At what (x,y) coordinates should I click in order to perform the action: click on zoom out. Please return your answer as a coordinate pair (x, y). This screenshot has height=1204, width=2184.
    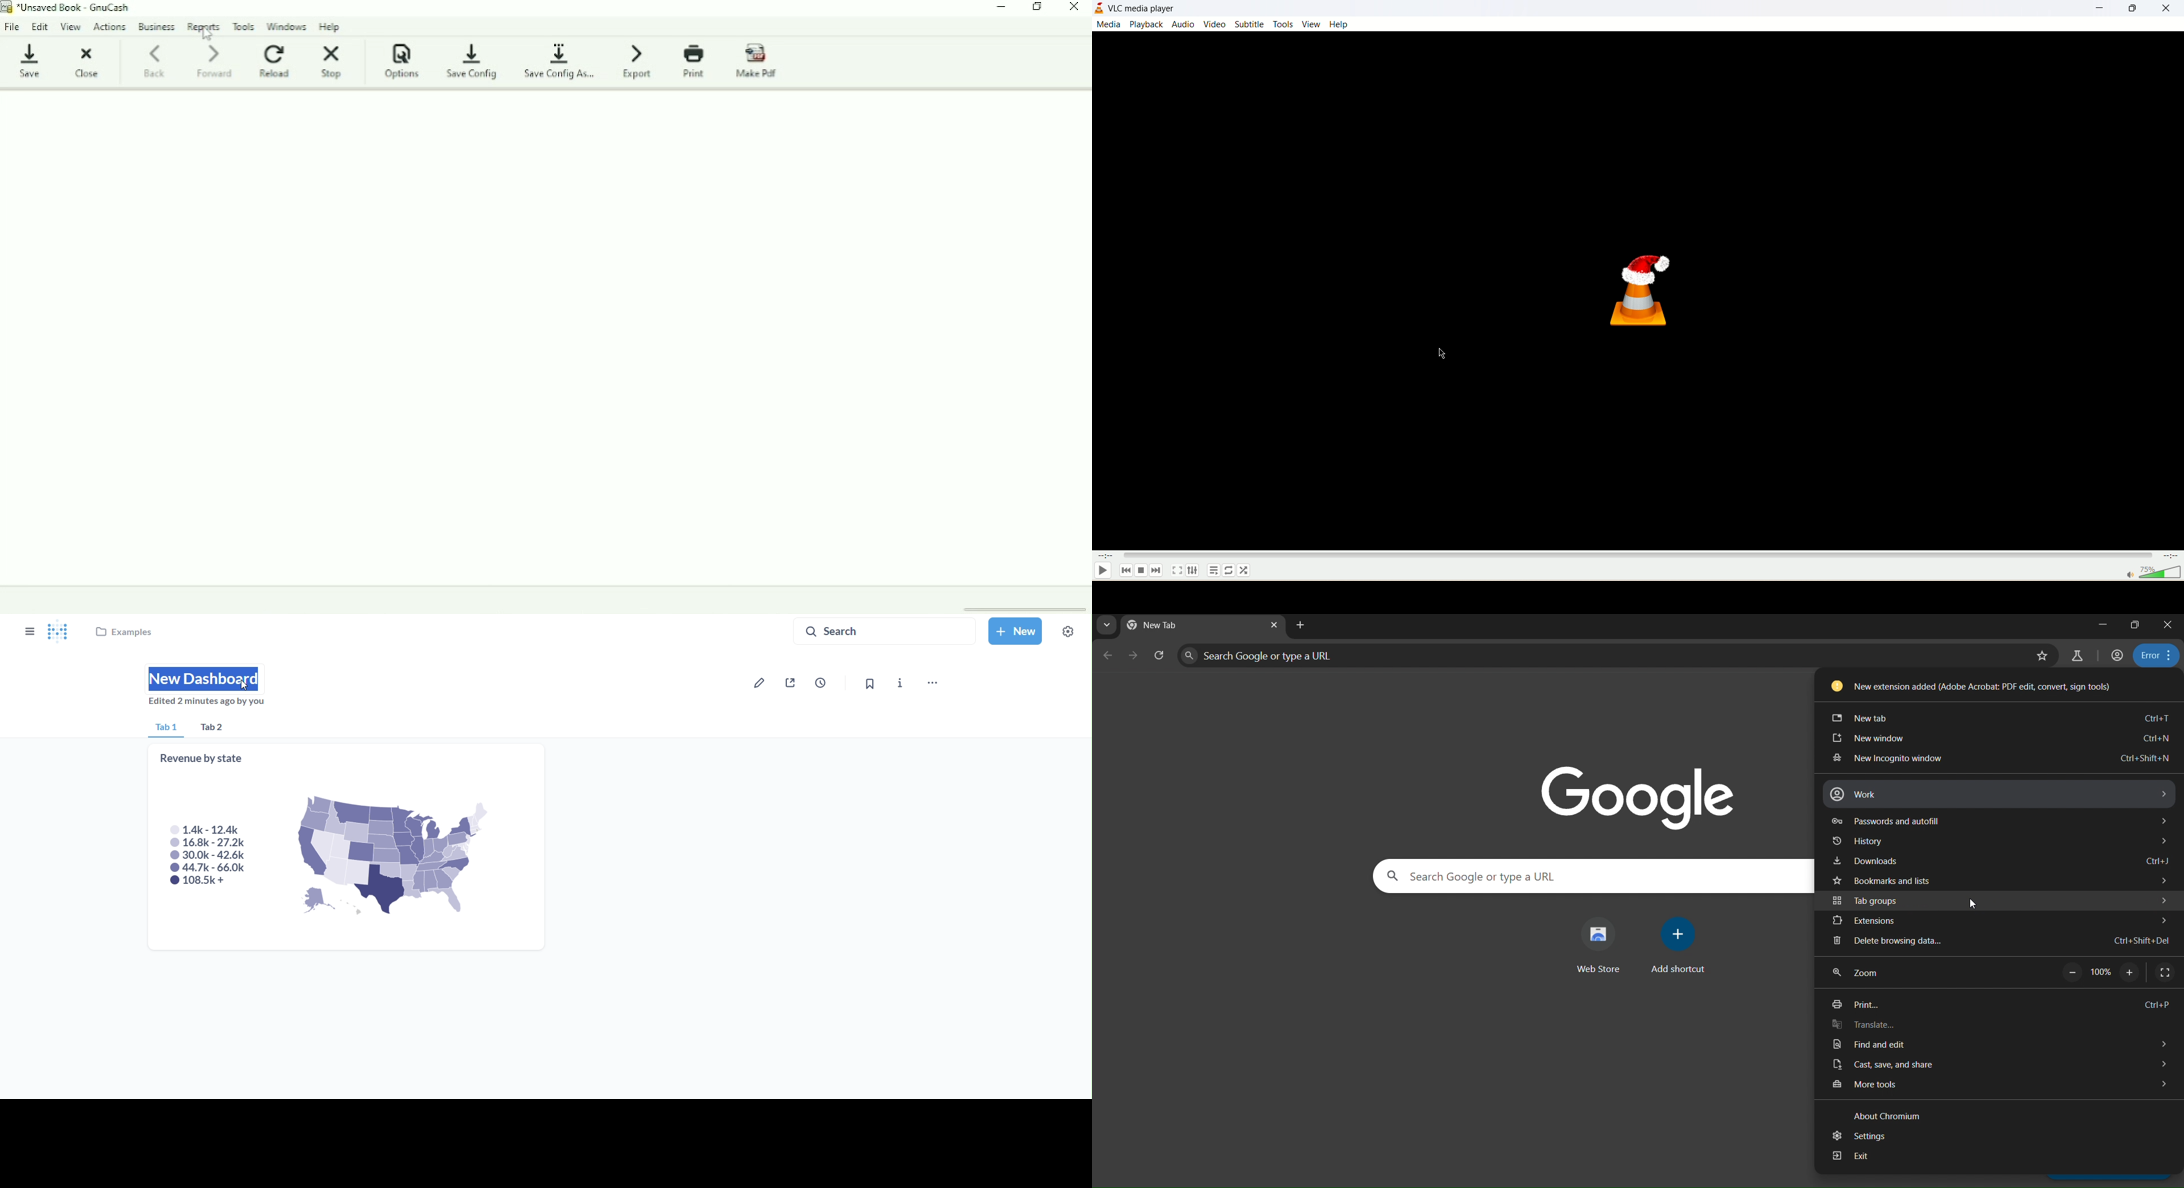
    Looking at the image, I should click on (2072, 973).